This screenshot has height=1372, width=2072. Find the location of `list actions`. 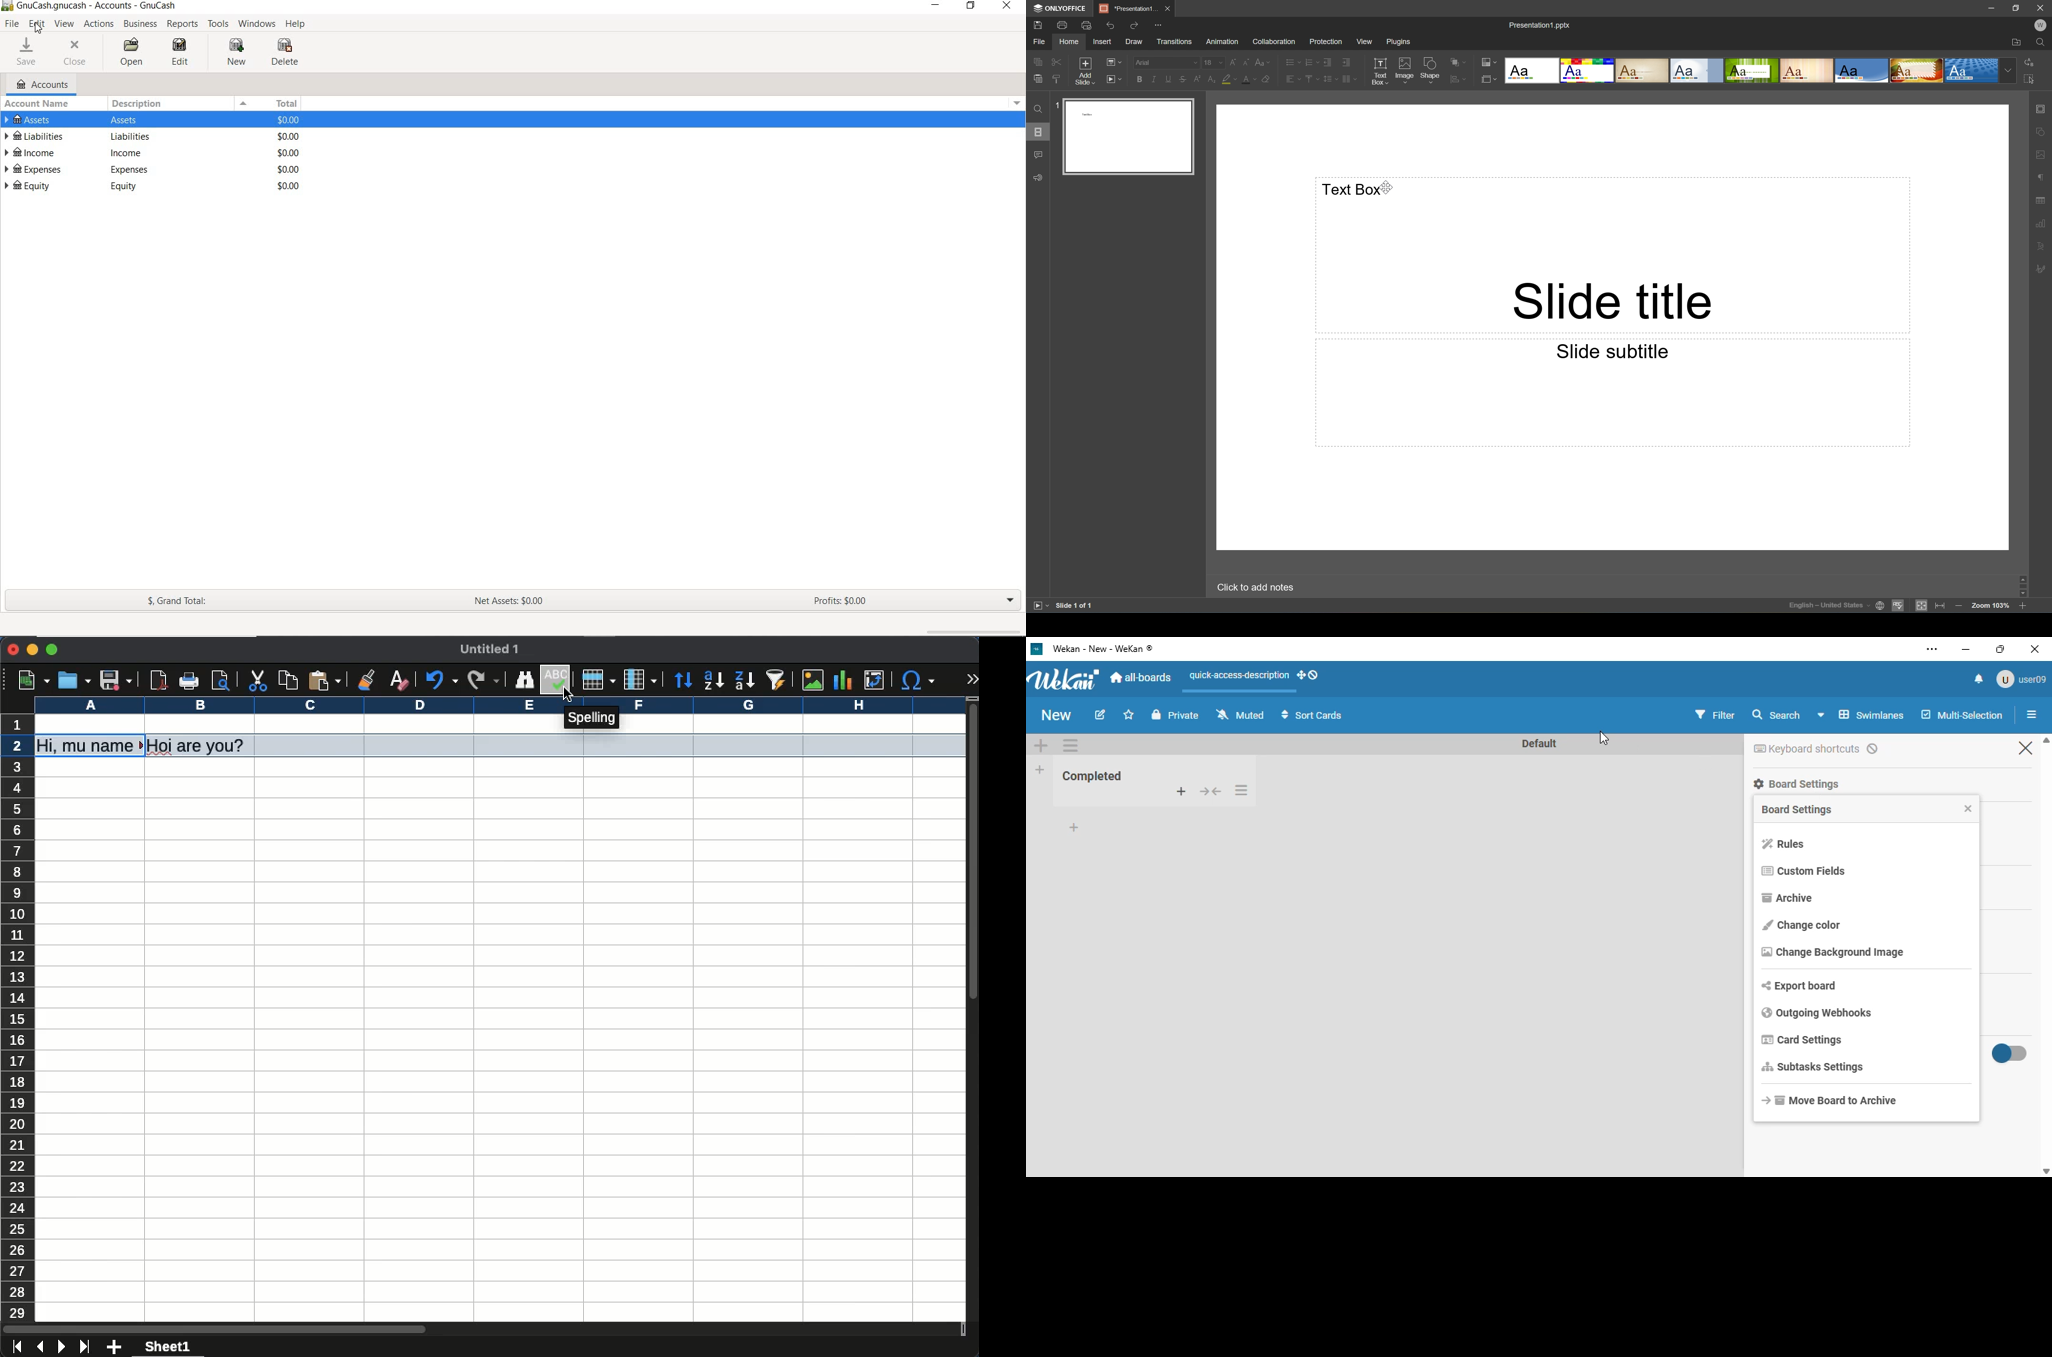

list actions is located at coordinates (2032, 714).